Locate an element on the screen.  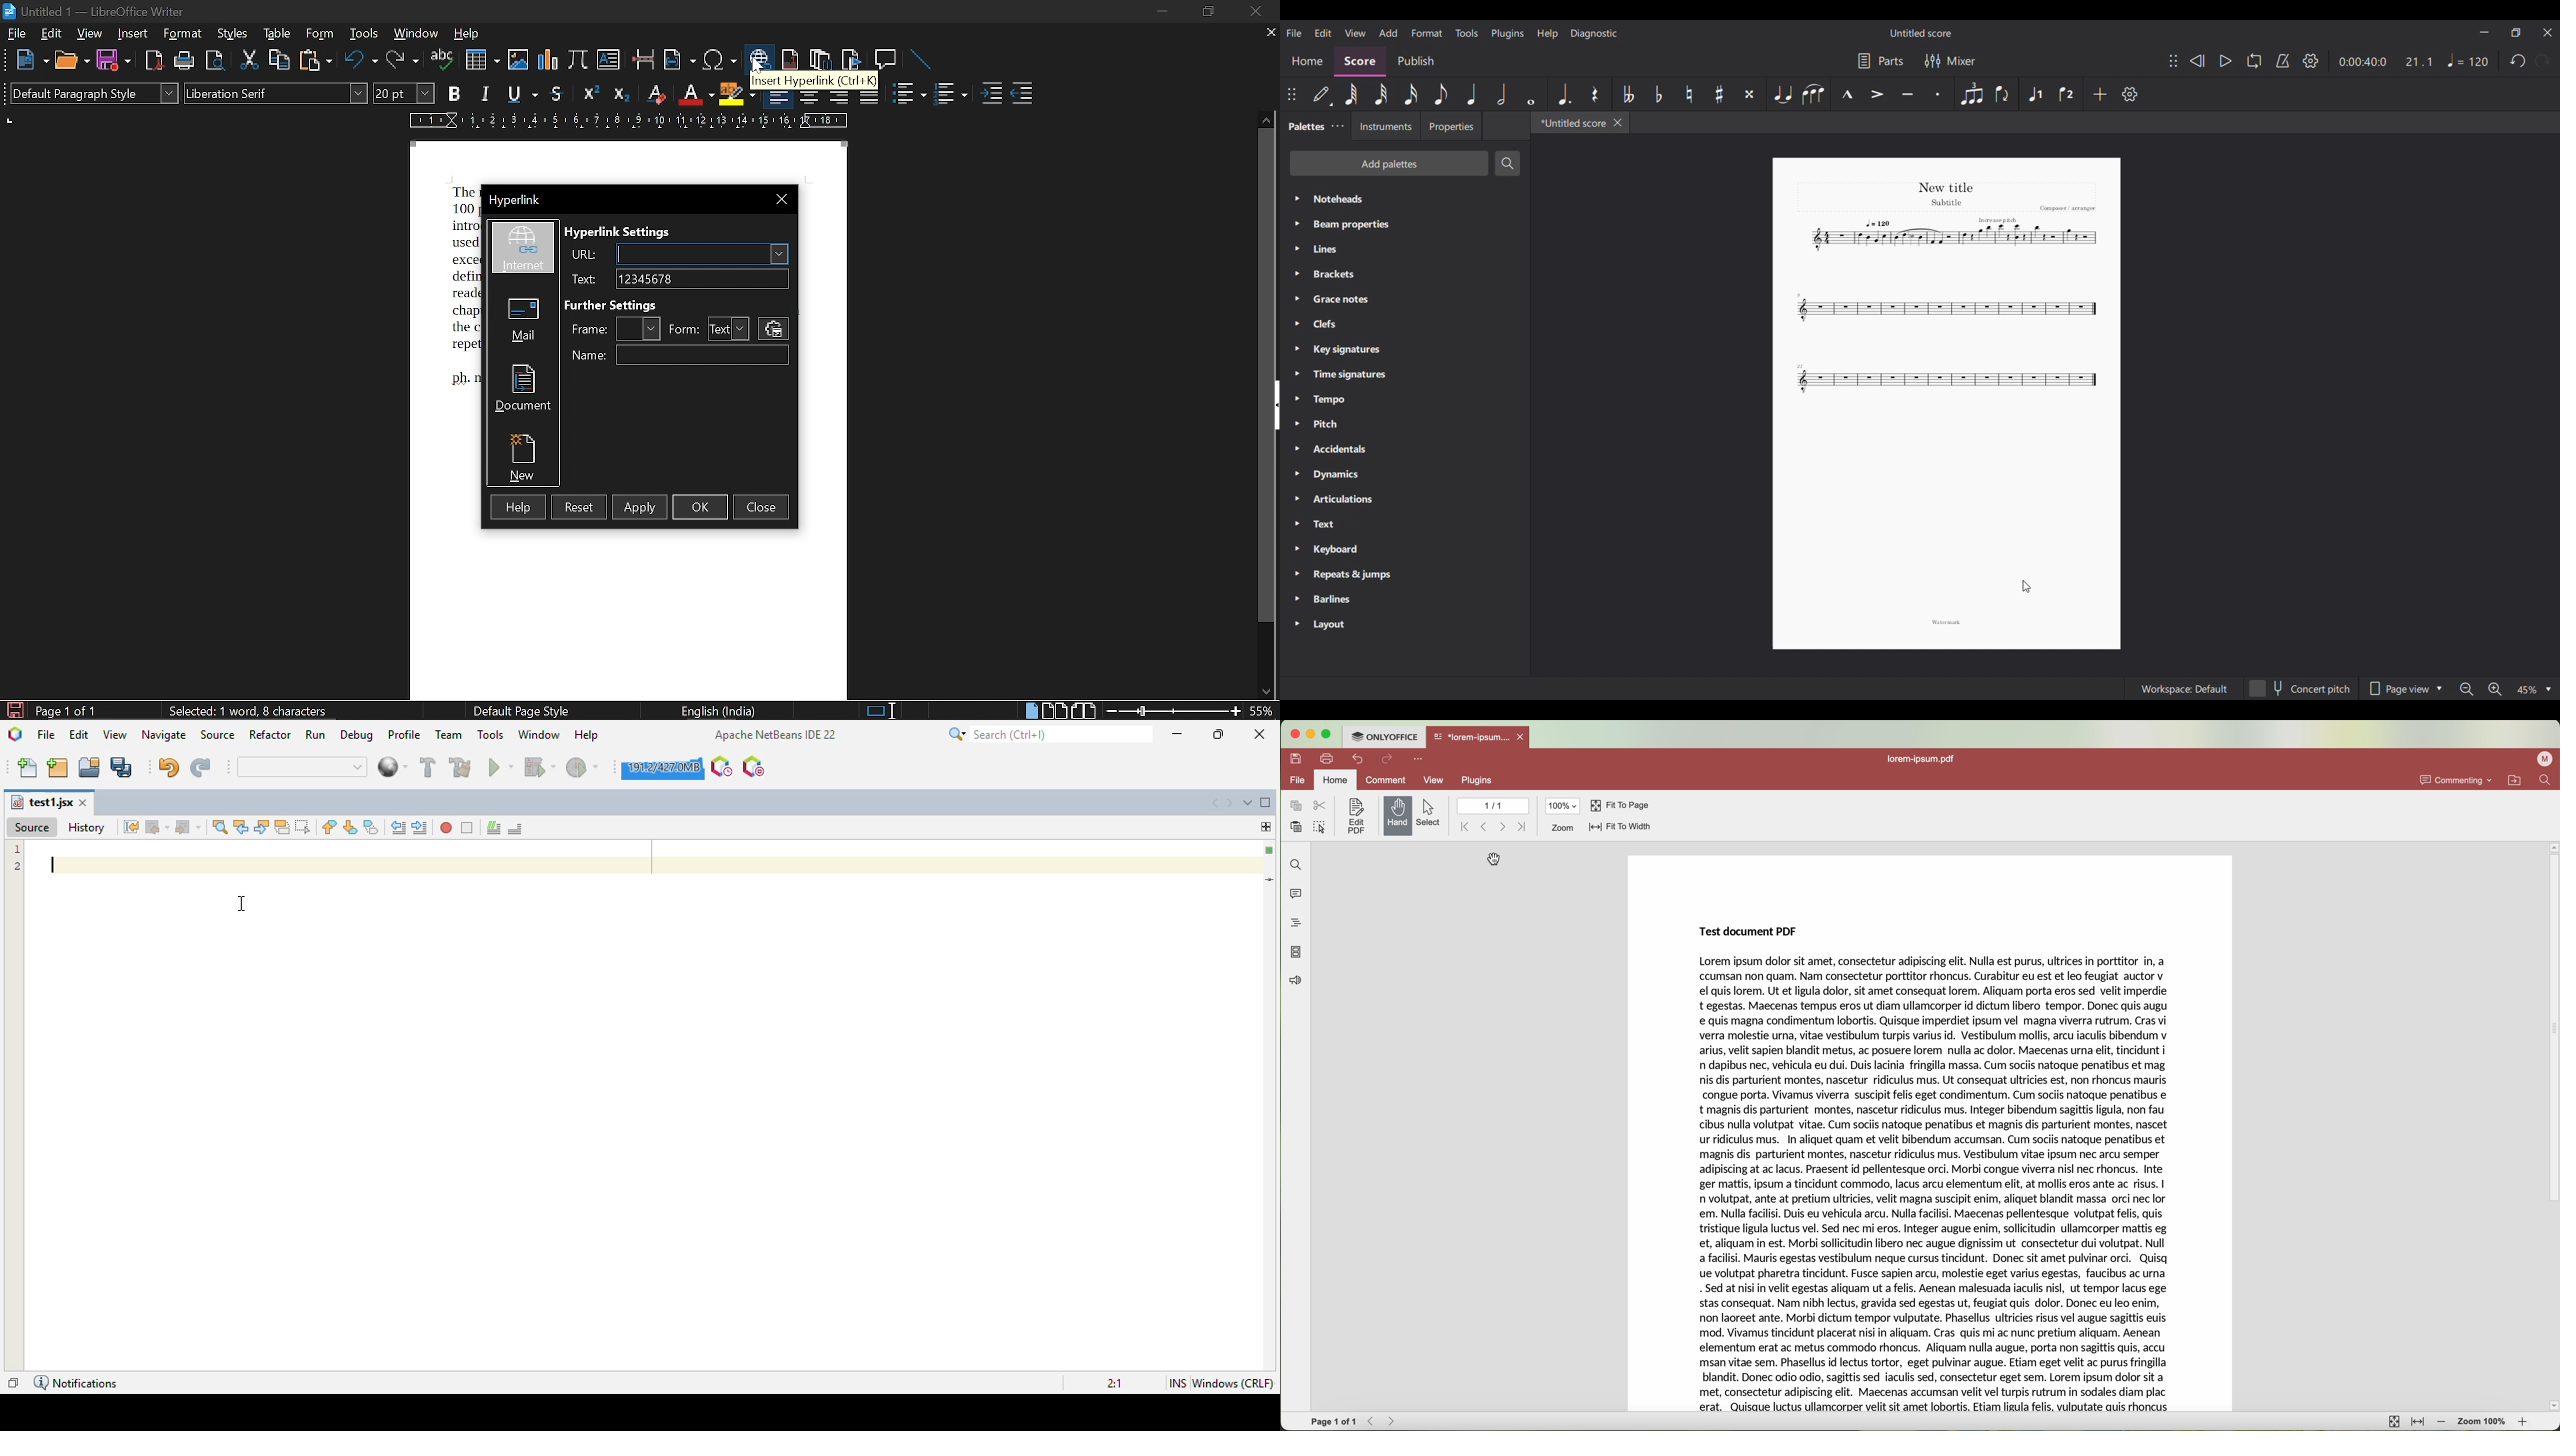
Zoom out is located at coordinates (2466, 689).